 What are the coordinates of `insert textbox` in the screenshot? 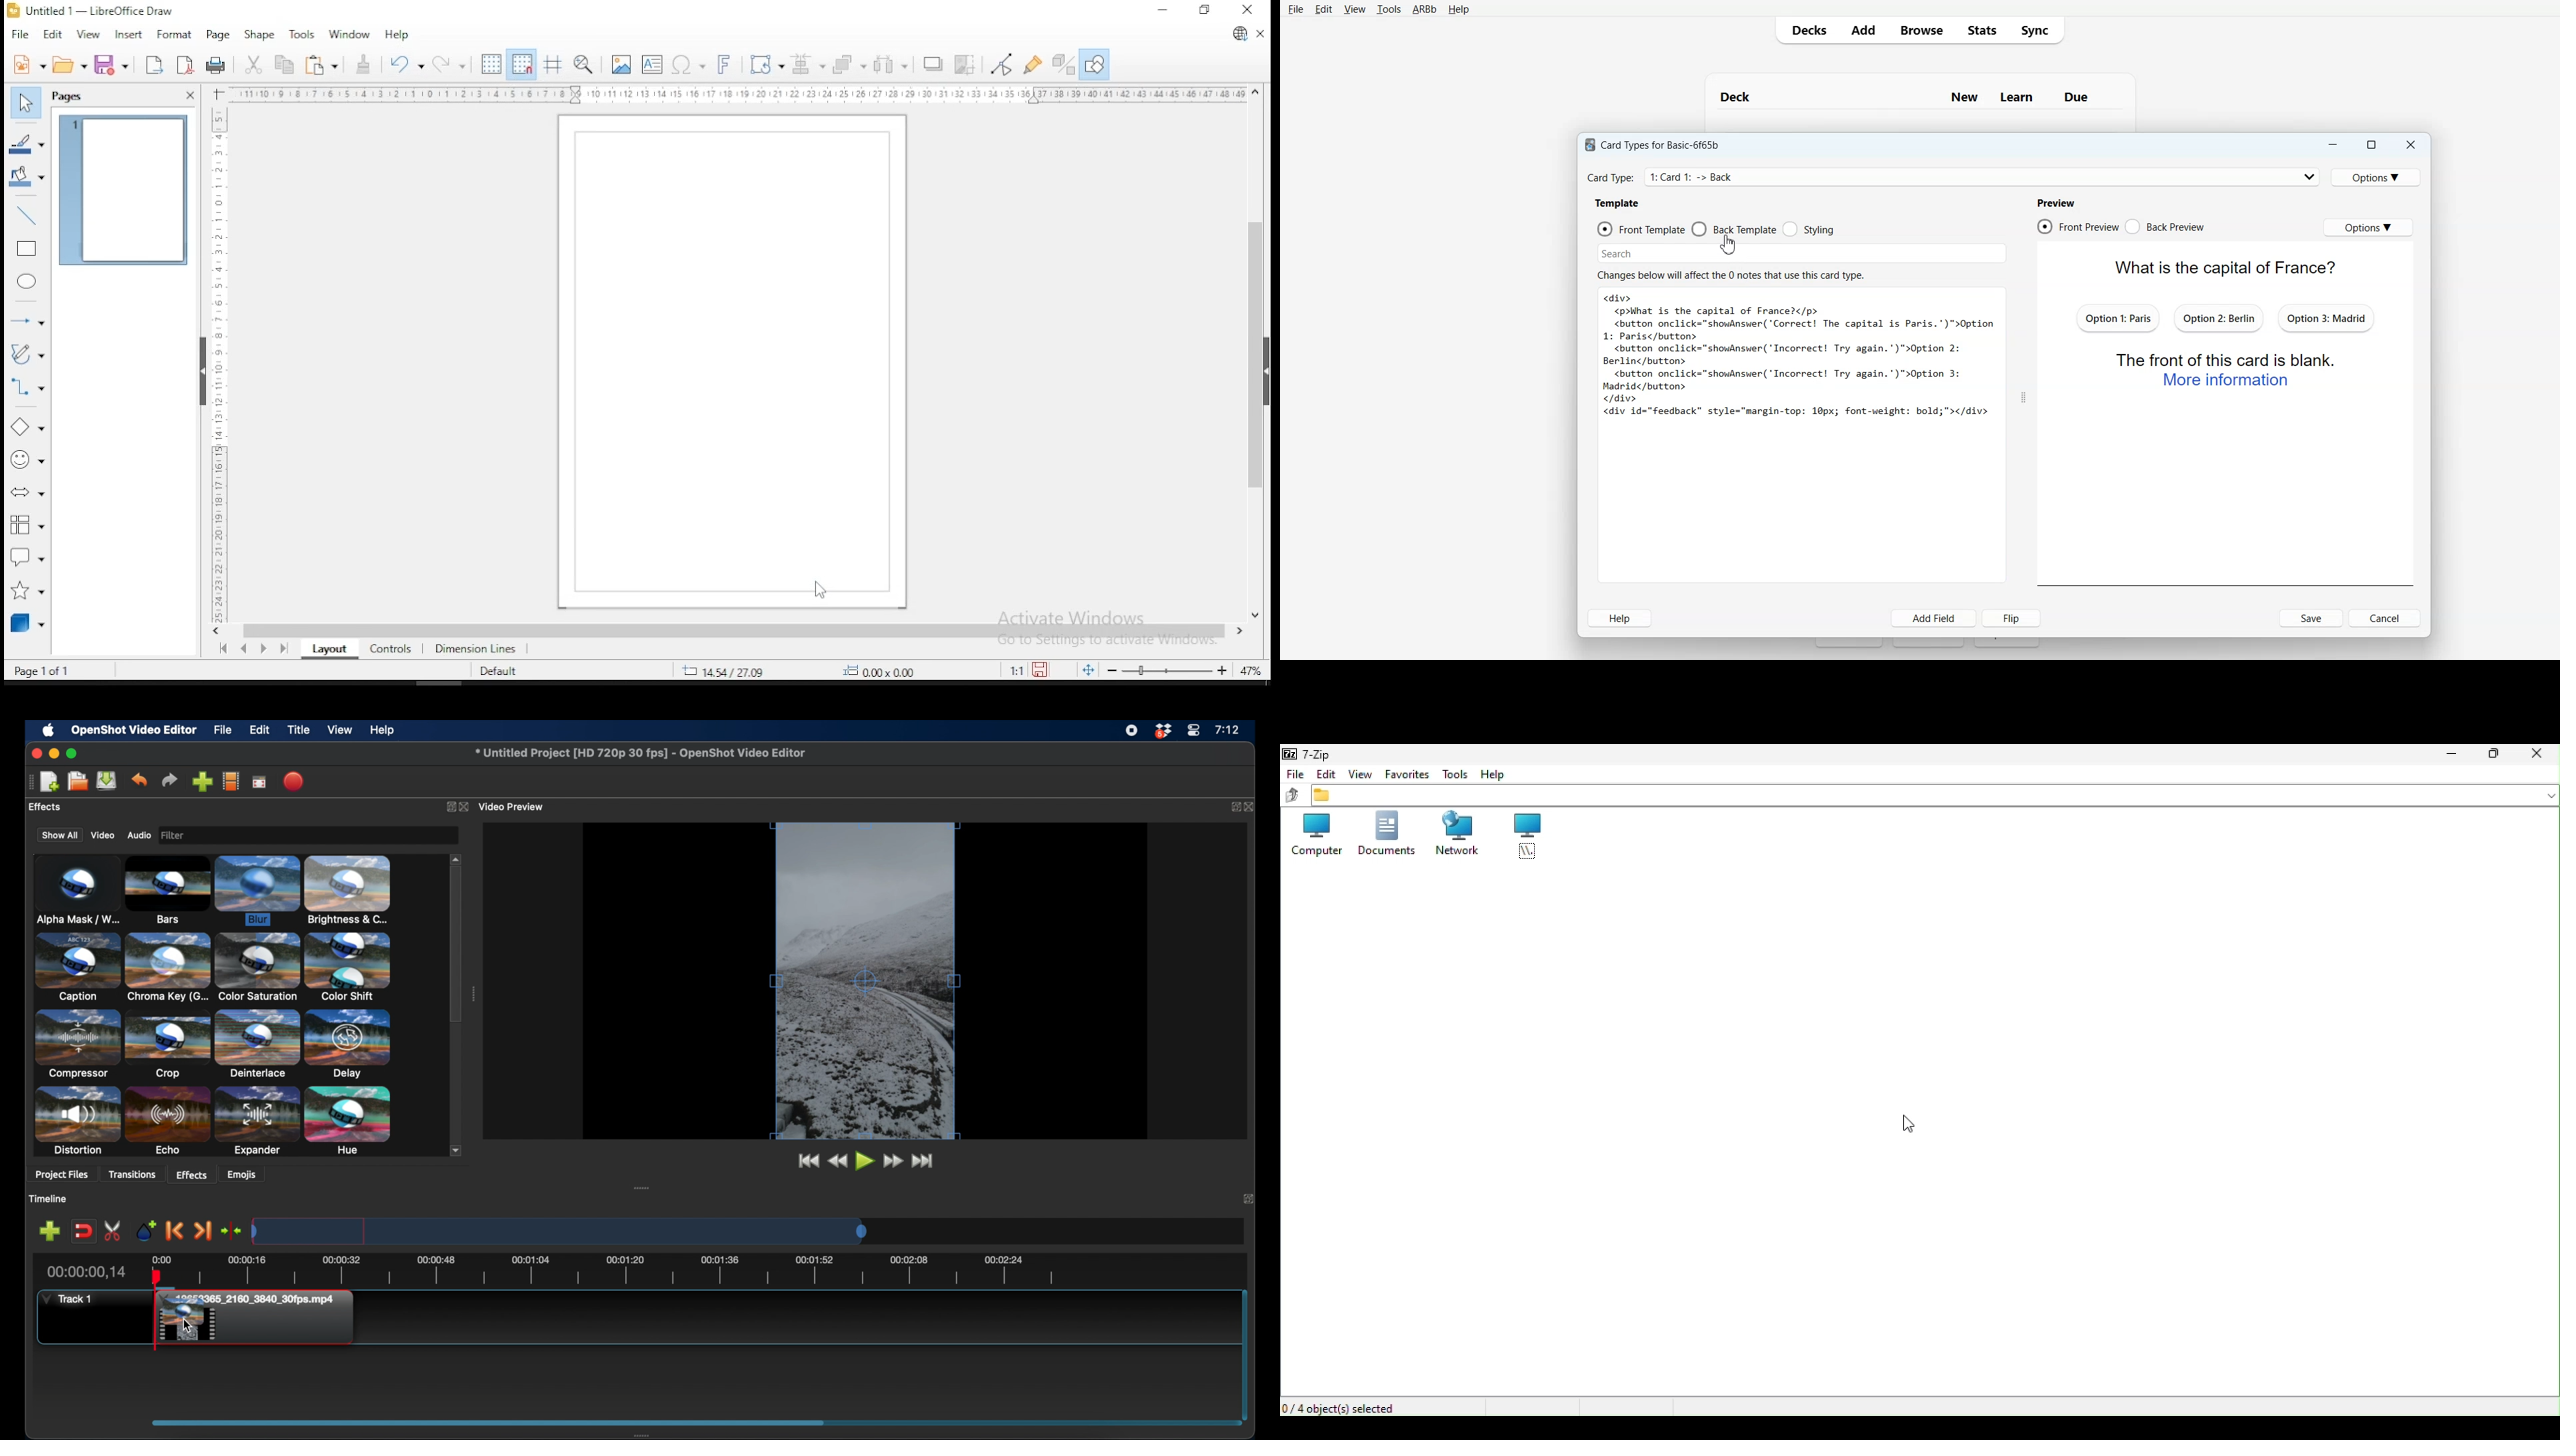 It's located at (652, 65).